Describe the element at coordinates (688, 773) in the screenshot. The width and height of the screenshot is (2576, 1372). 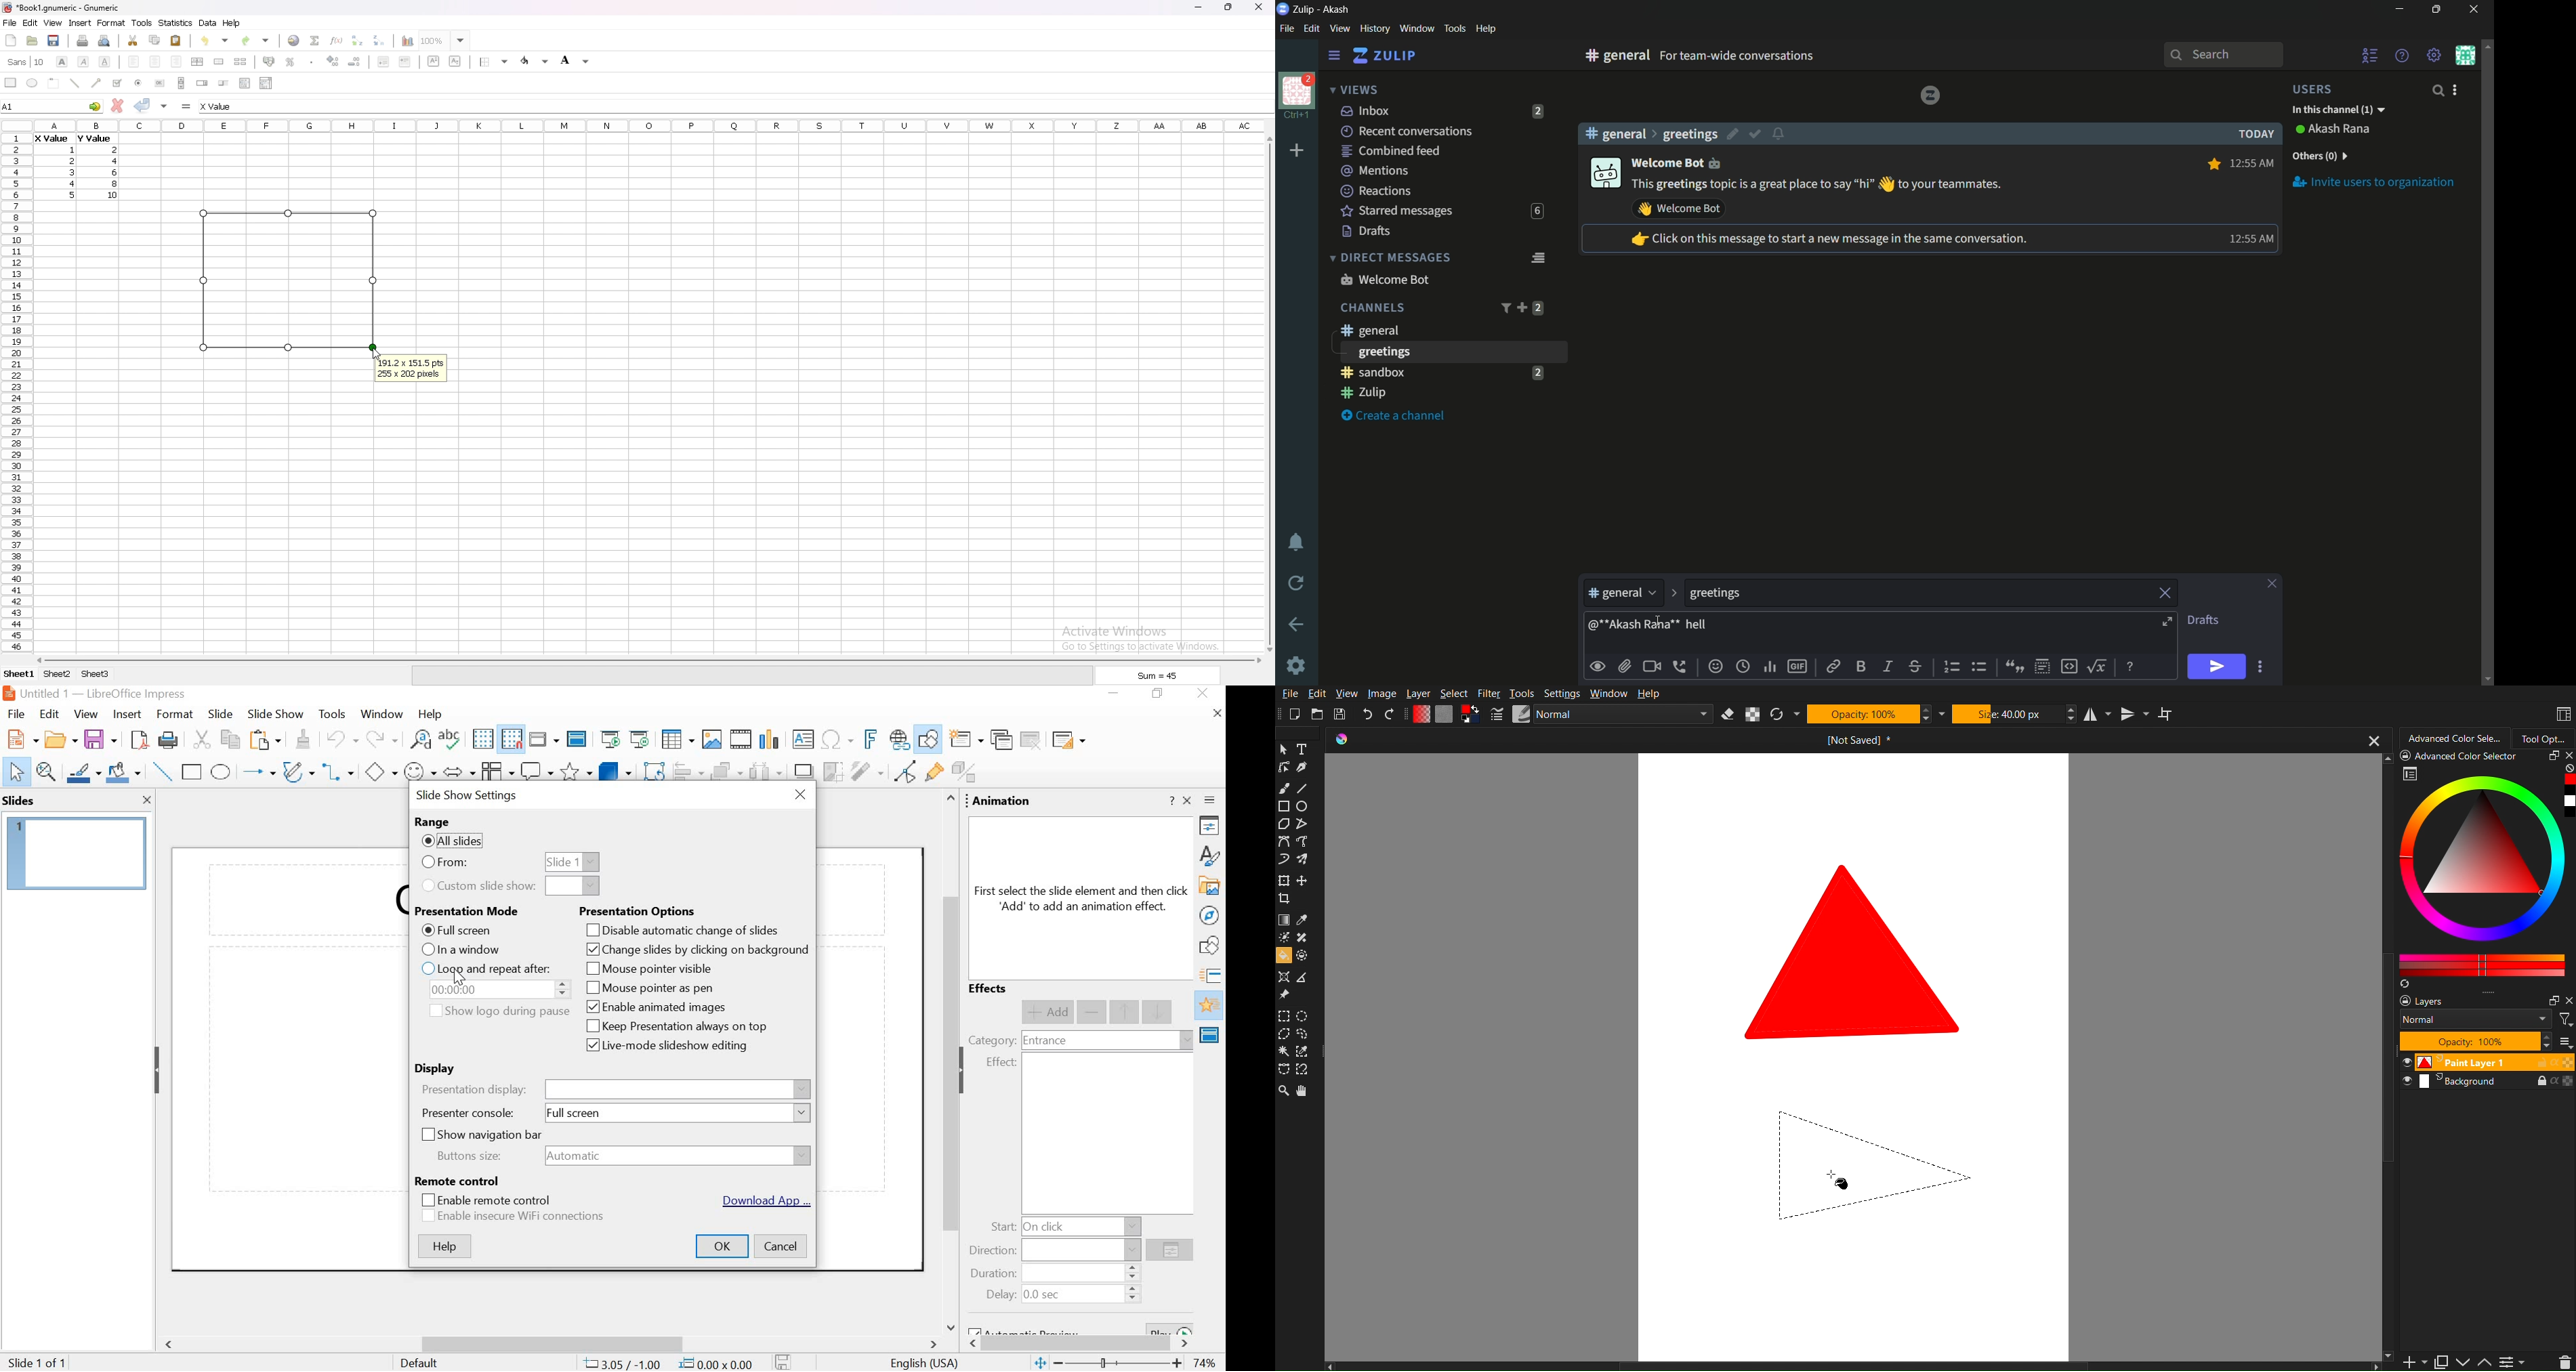
I see `align objects` at that location.